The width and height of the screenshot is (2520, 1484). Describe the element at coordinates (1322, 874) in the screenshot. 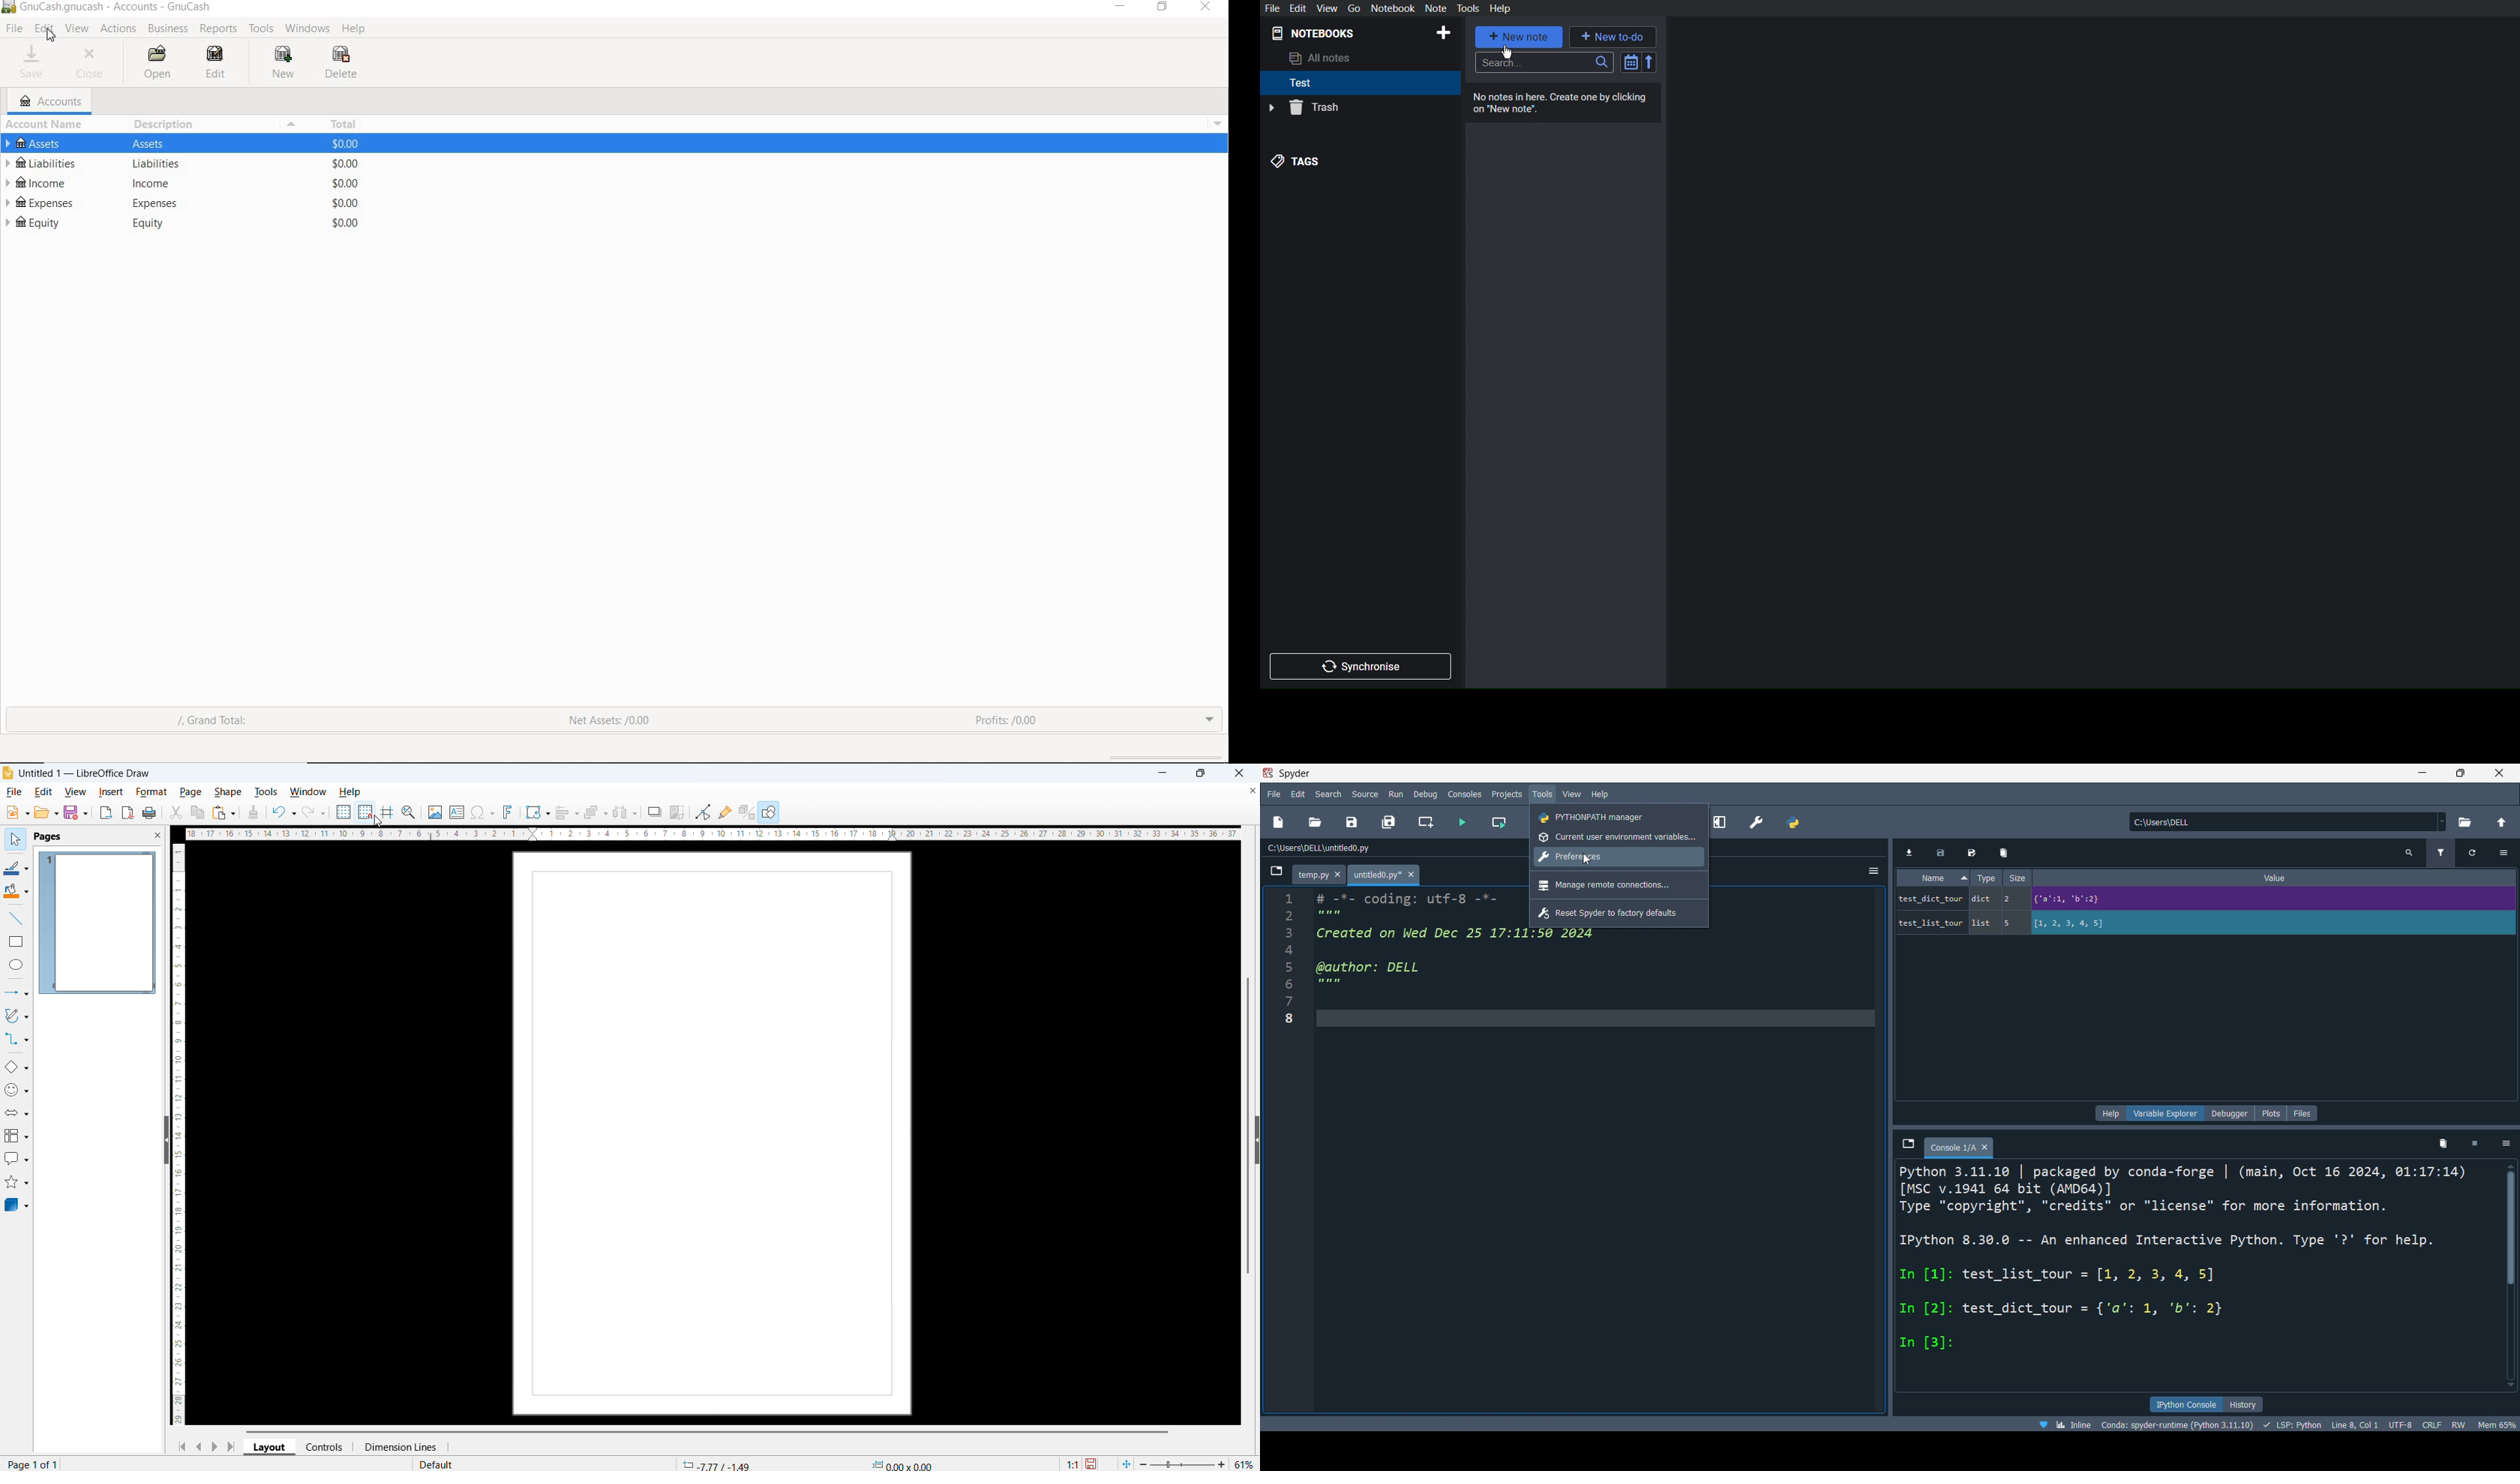

I see `temp.py` at that location.